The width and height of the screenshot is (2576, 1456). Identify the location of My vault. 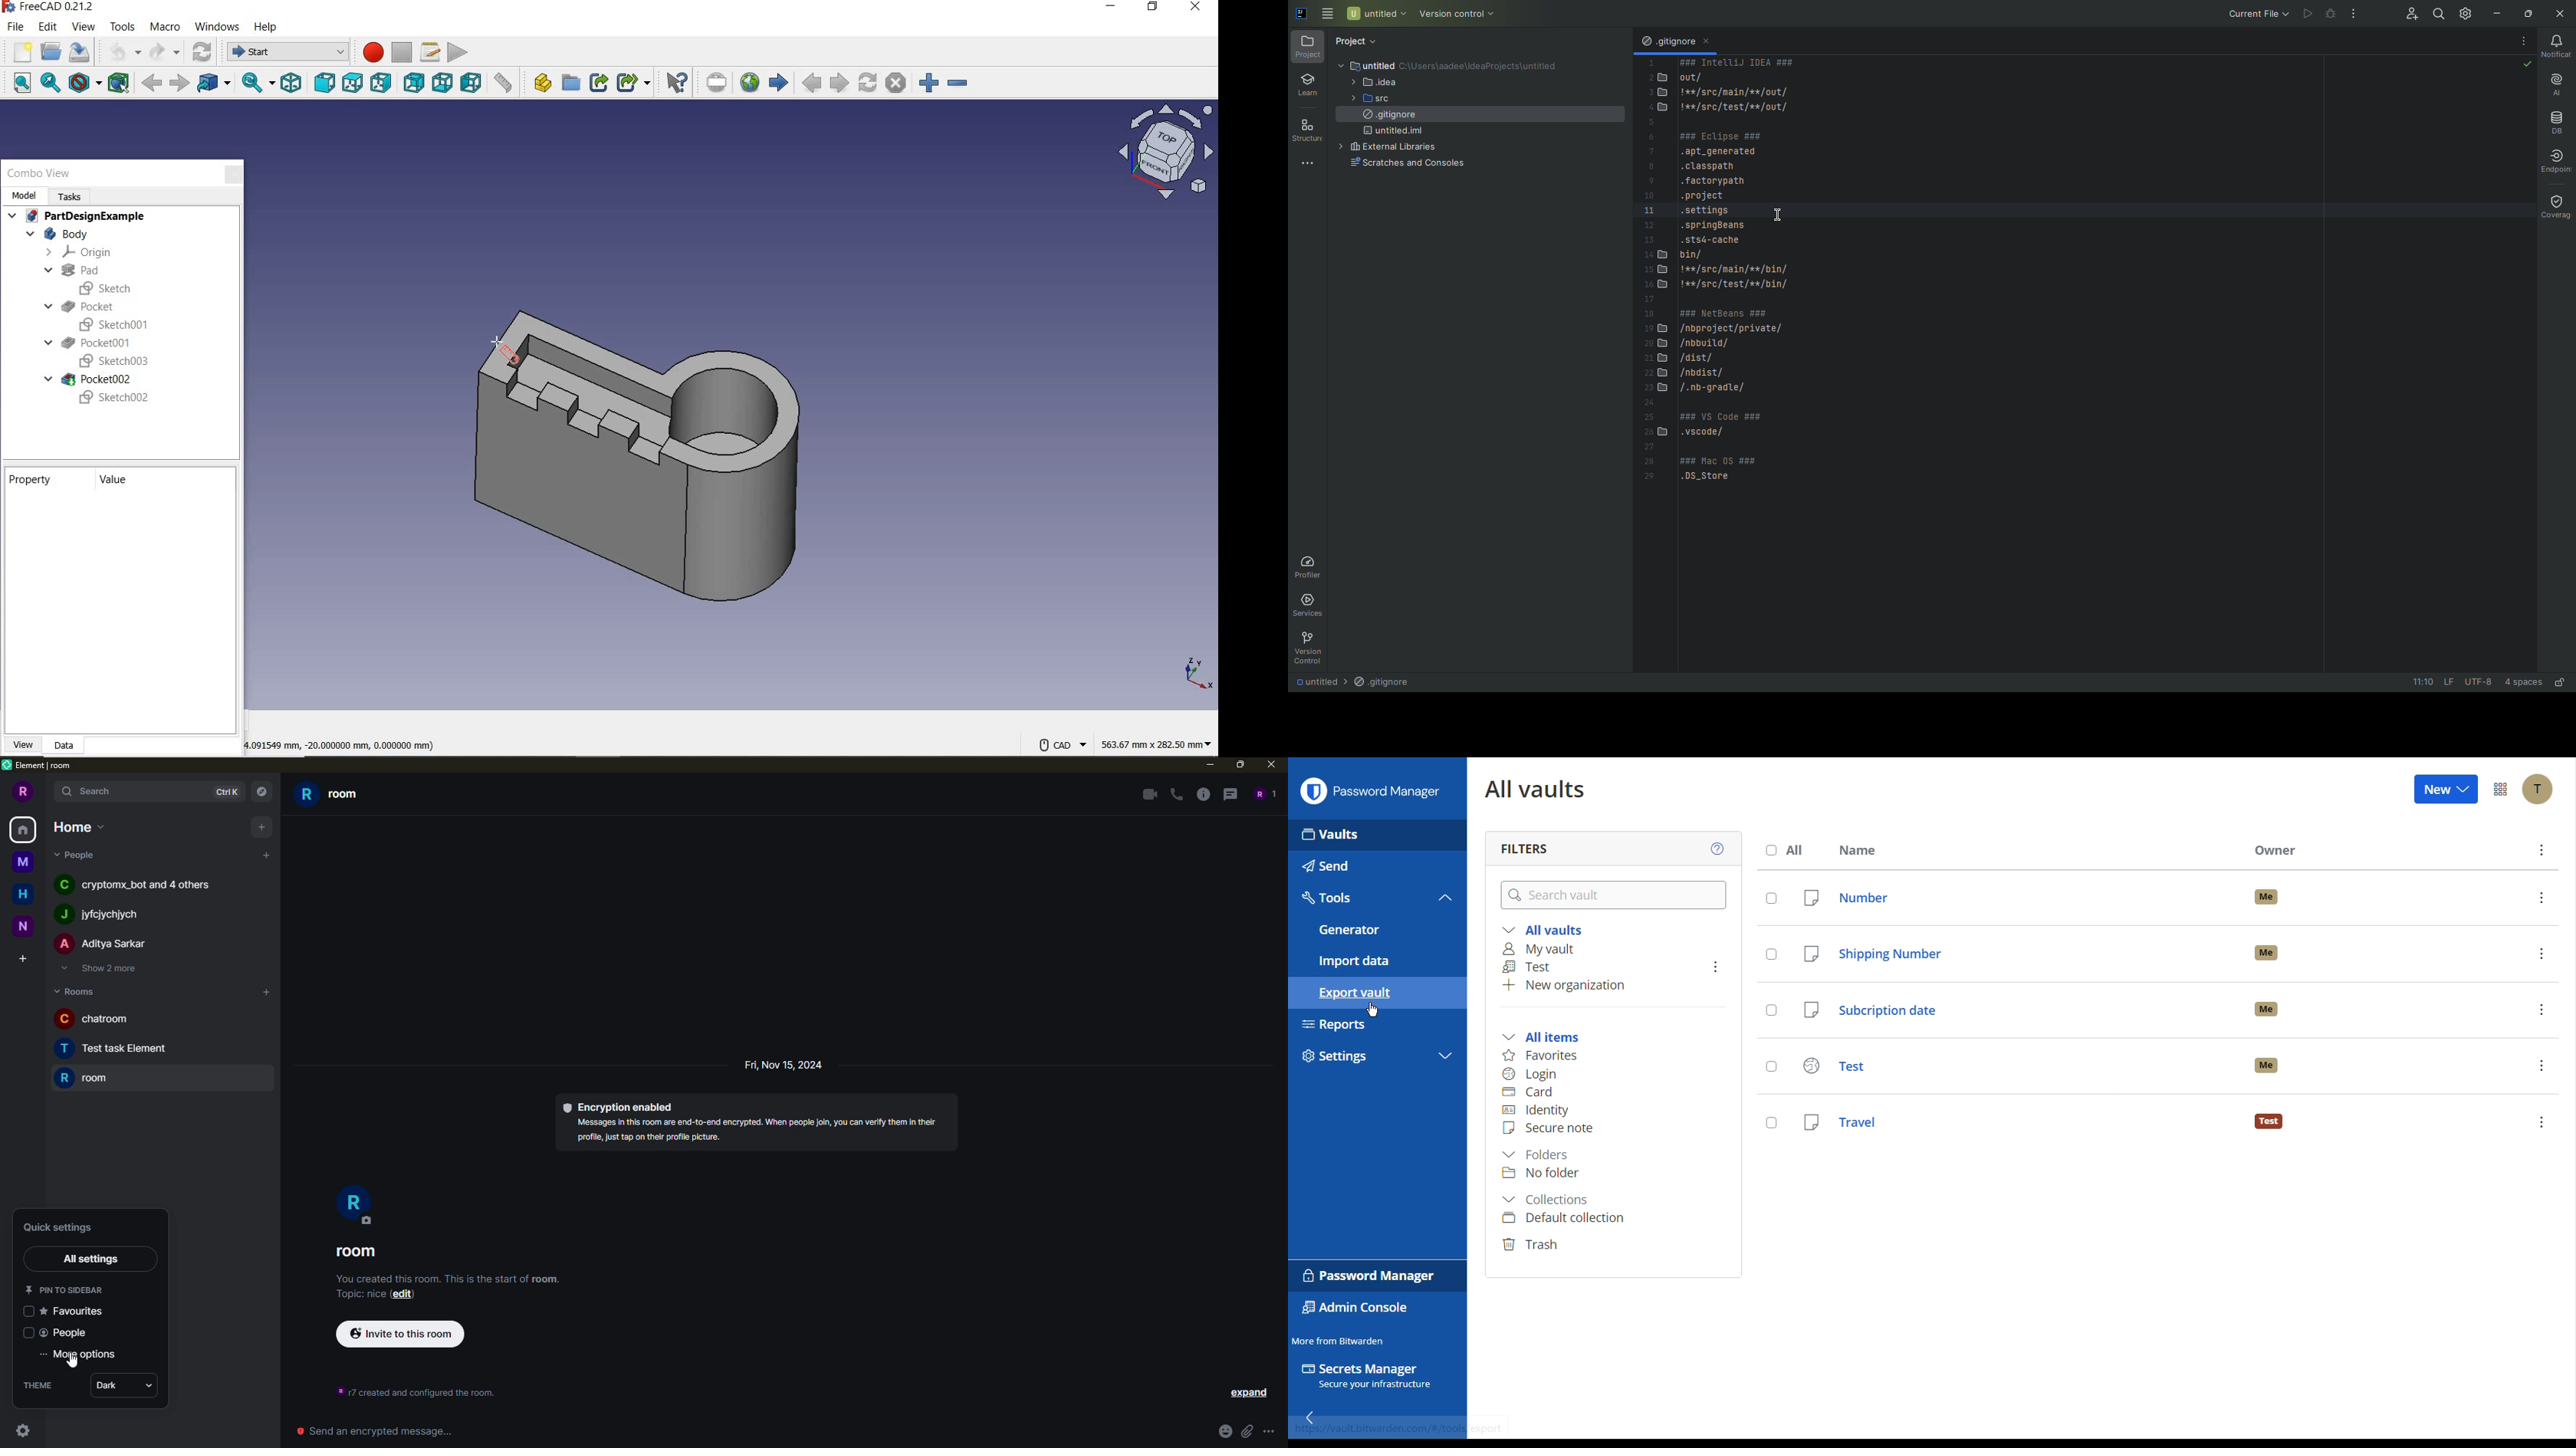
(1542, 947).